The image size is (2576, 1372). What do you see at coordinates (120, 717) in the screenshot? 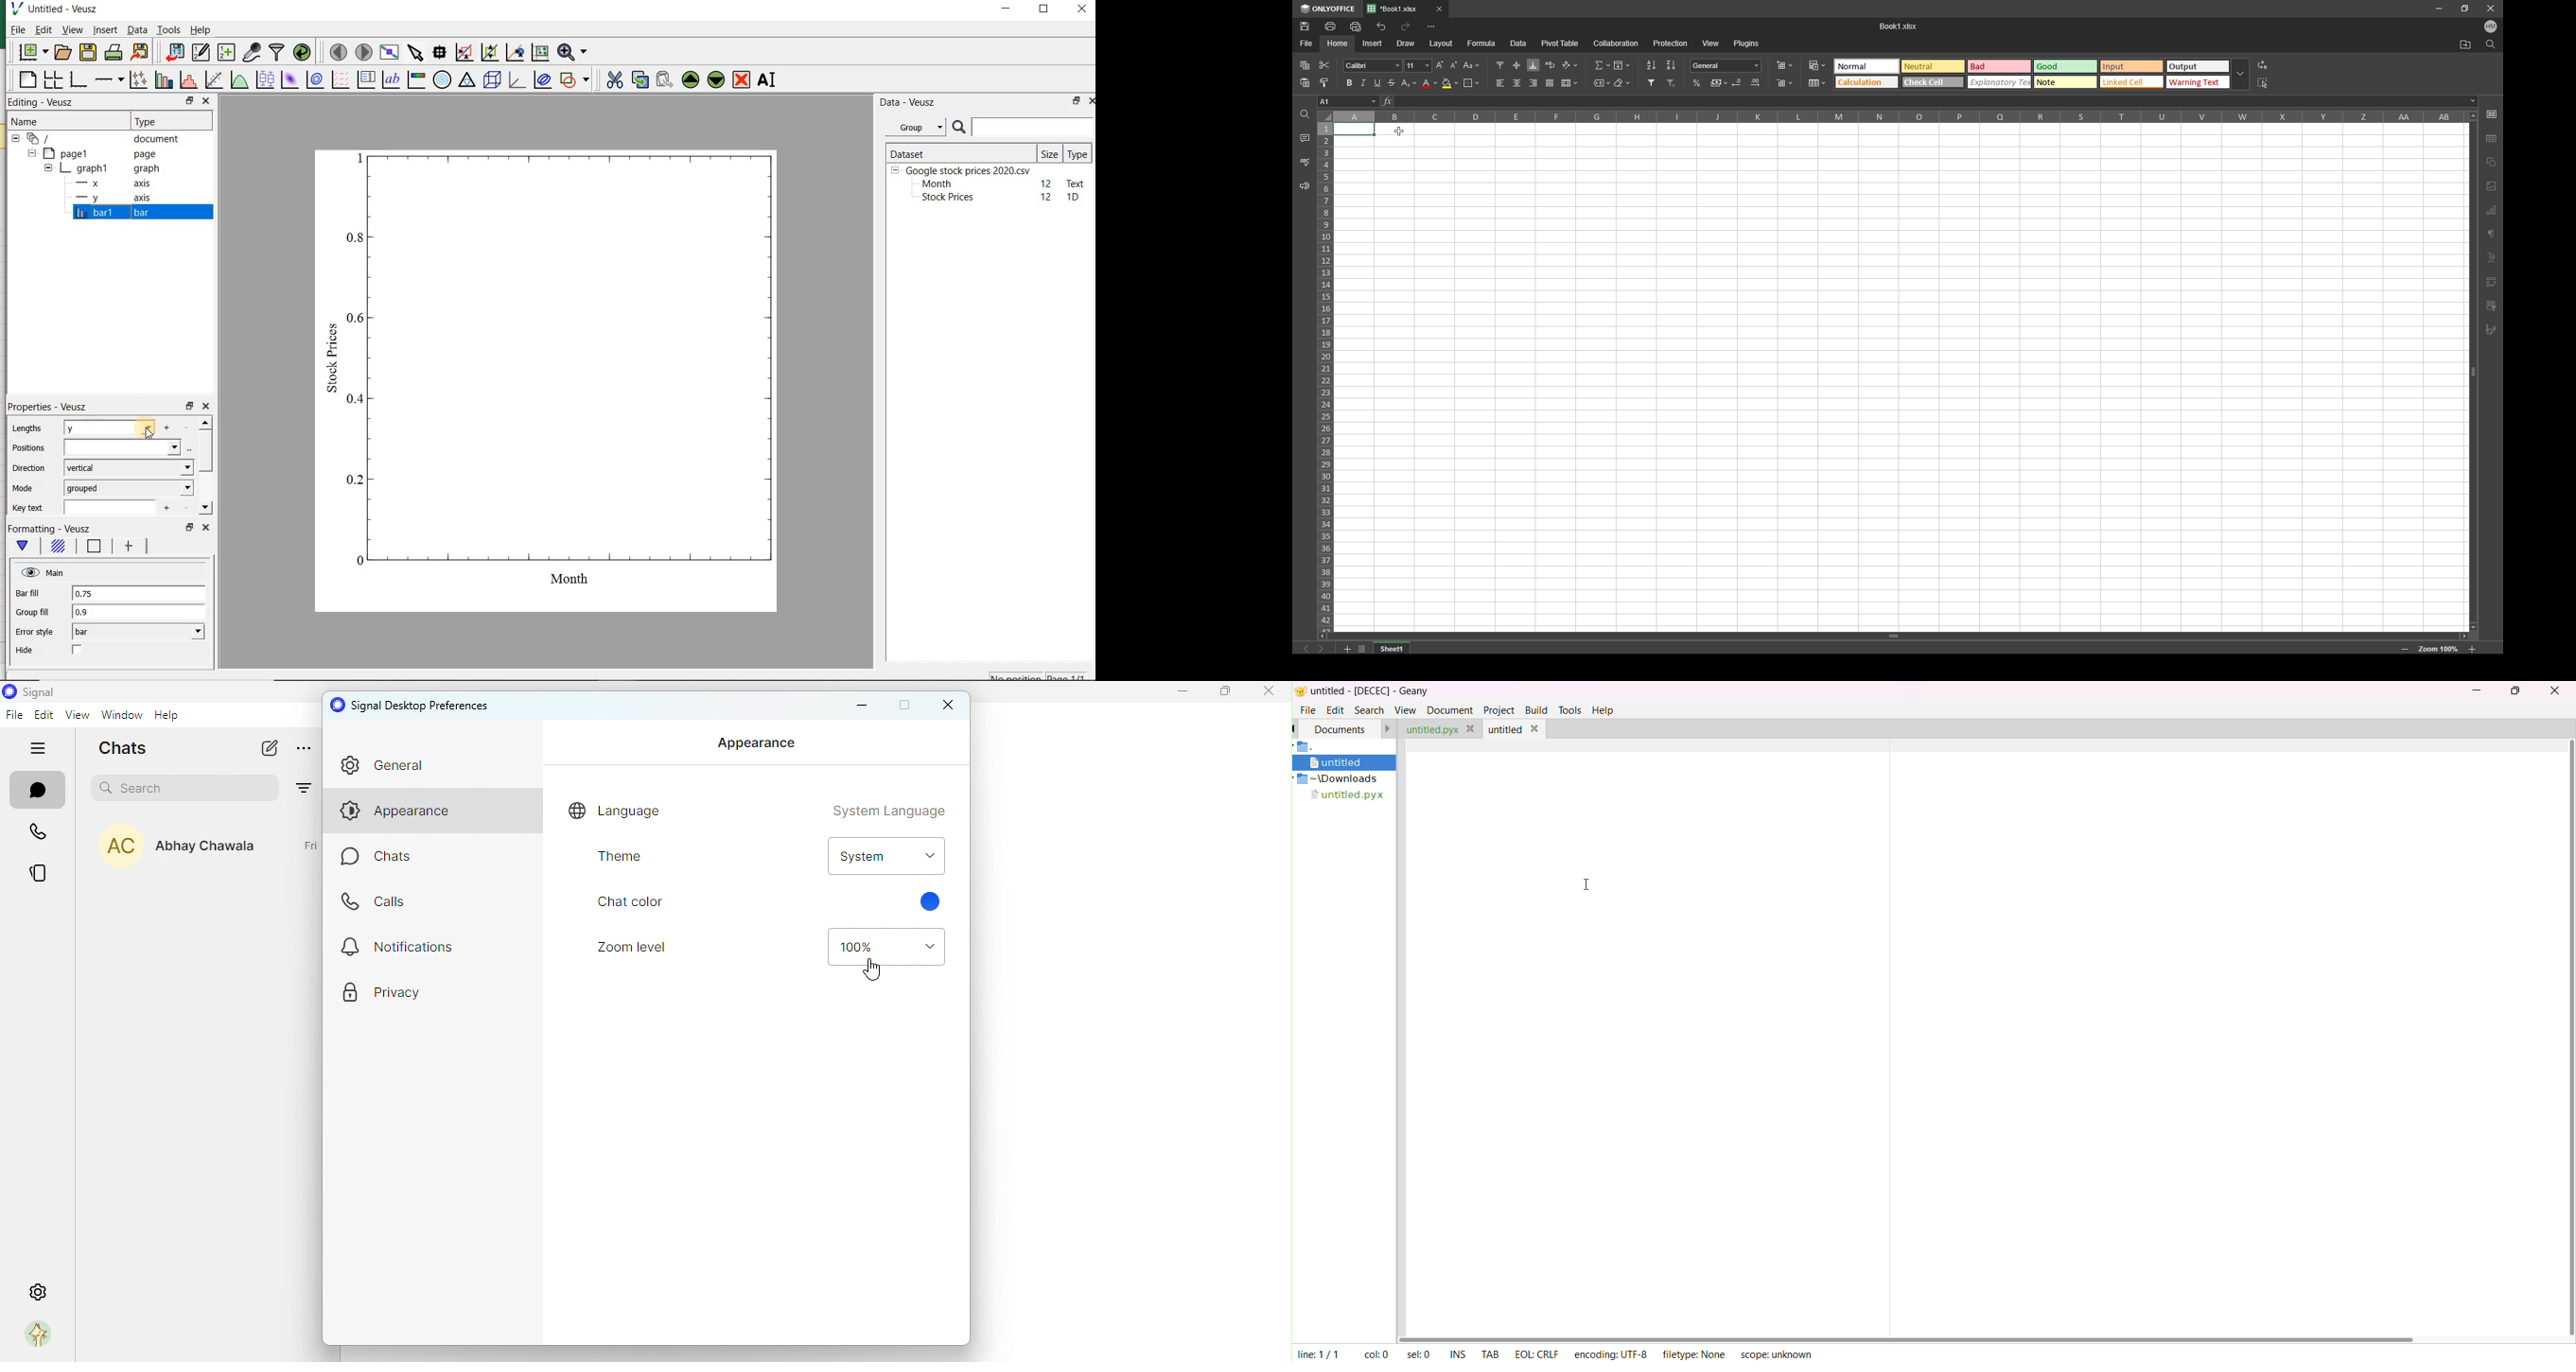
I see `window` at bounding box center [120, 717].